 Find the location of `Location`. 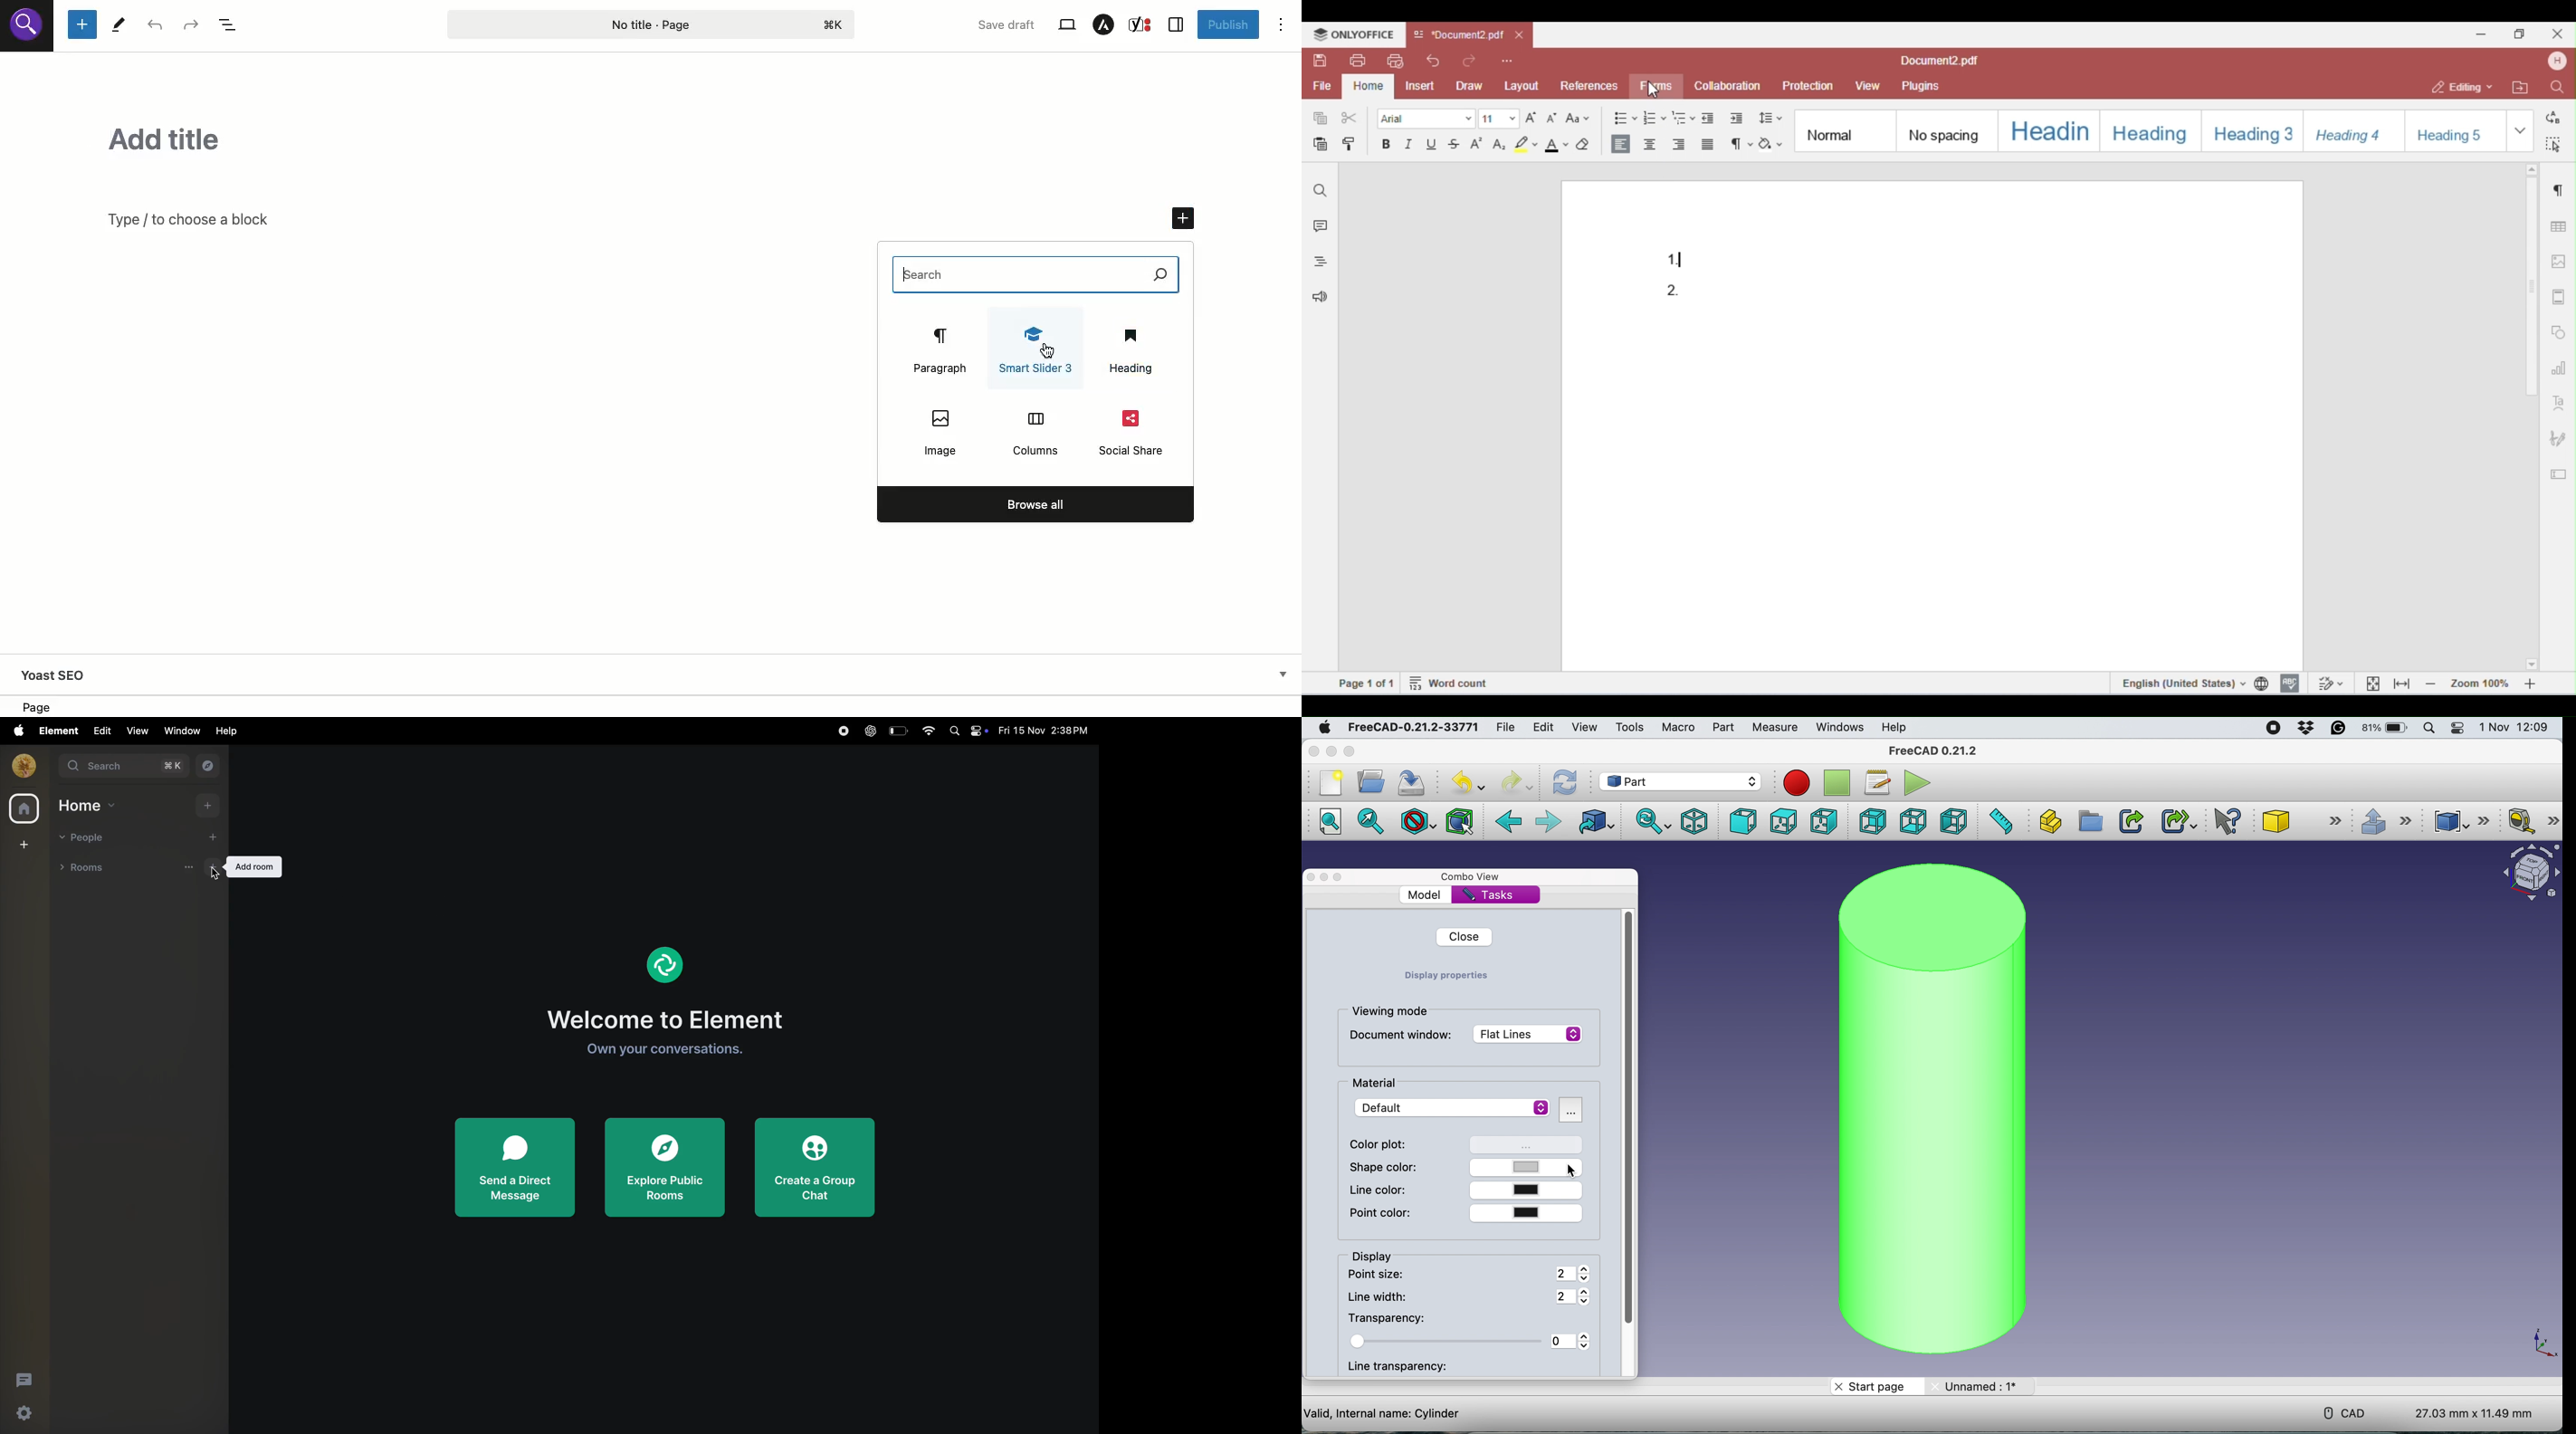

Location is located at coordinates (48, 706).